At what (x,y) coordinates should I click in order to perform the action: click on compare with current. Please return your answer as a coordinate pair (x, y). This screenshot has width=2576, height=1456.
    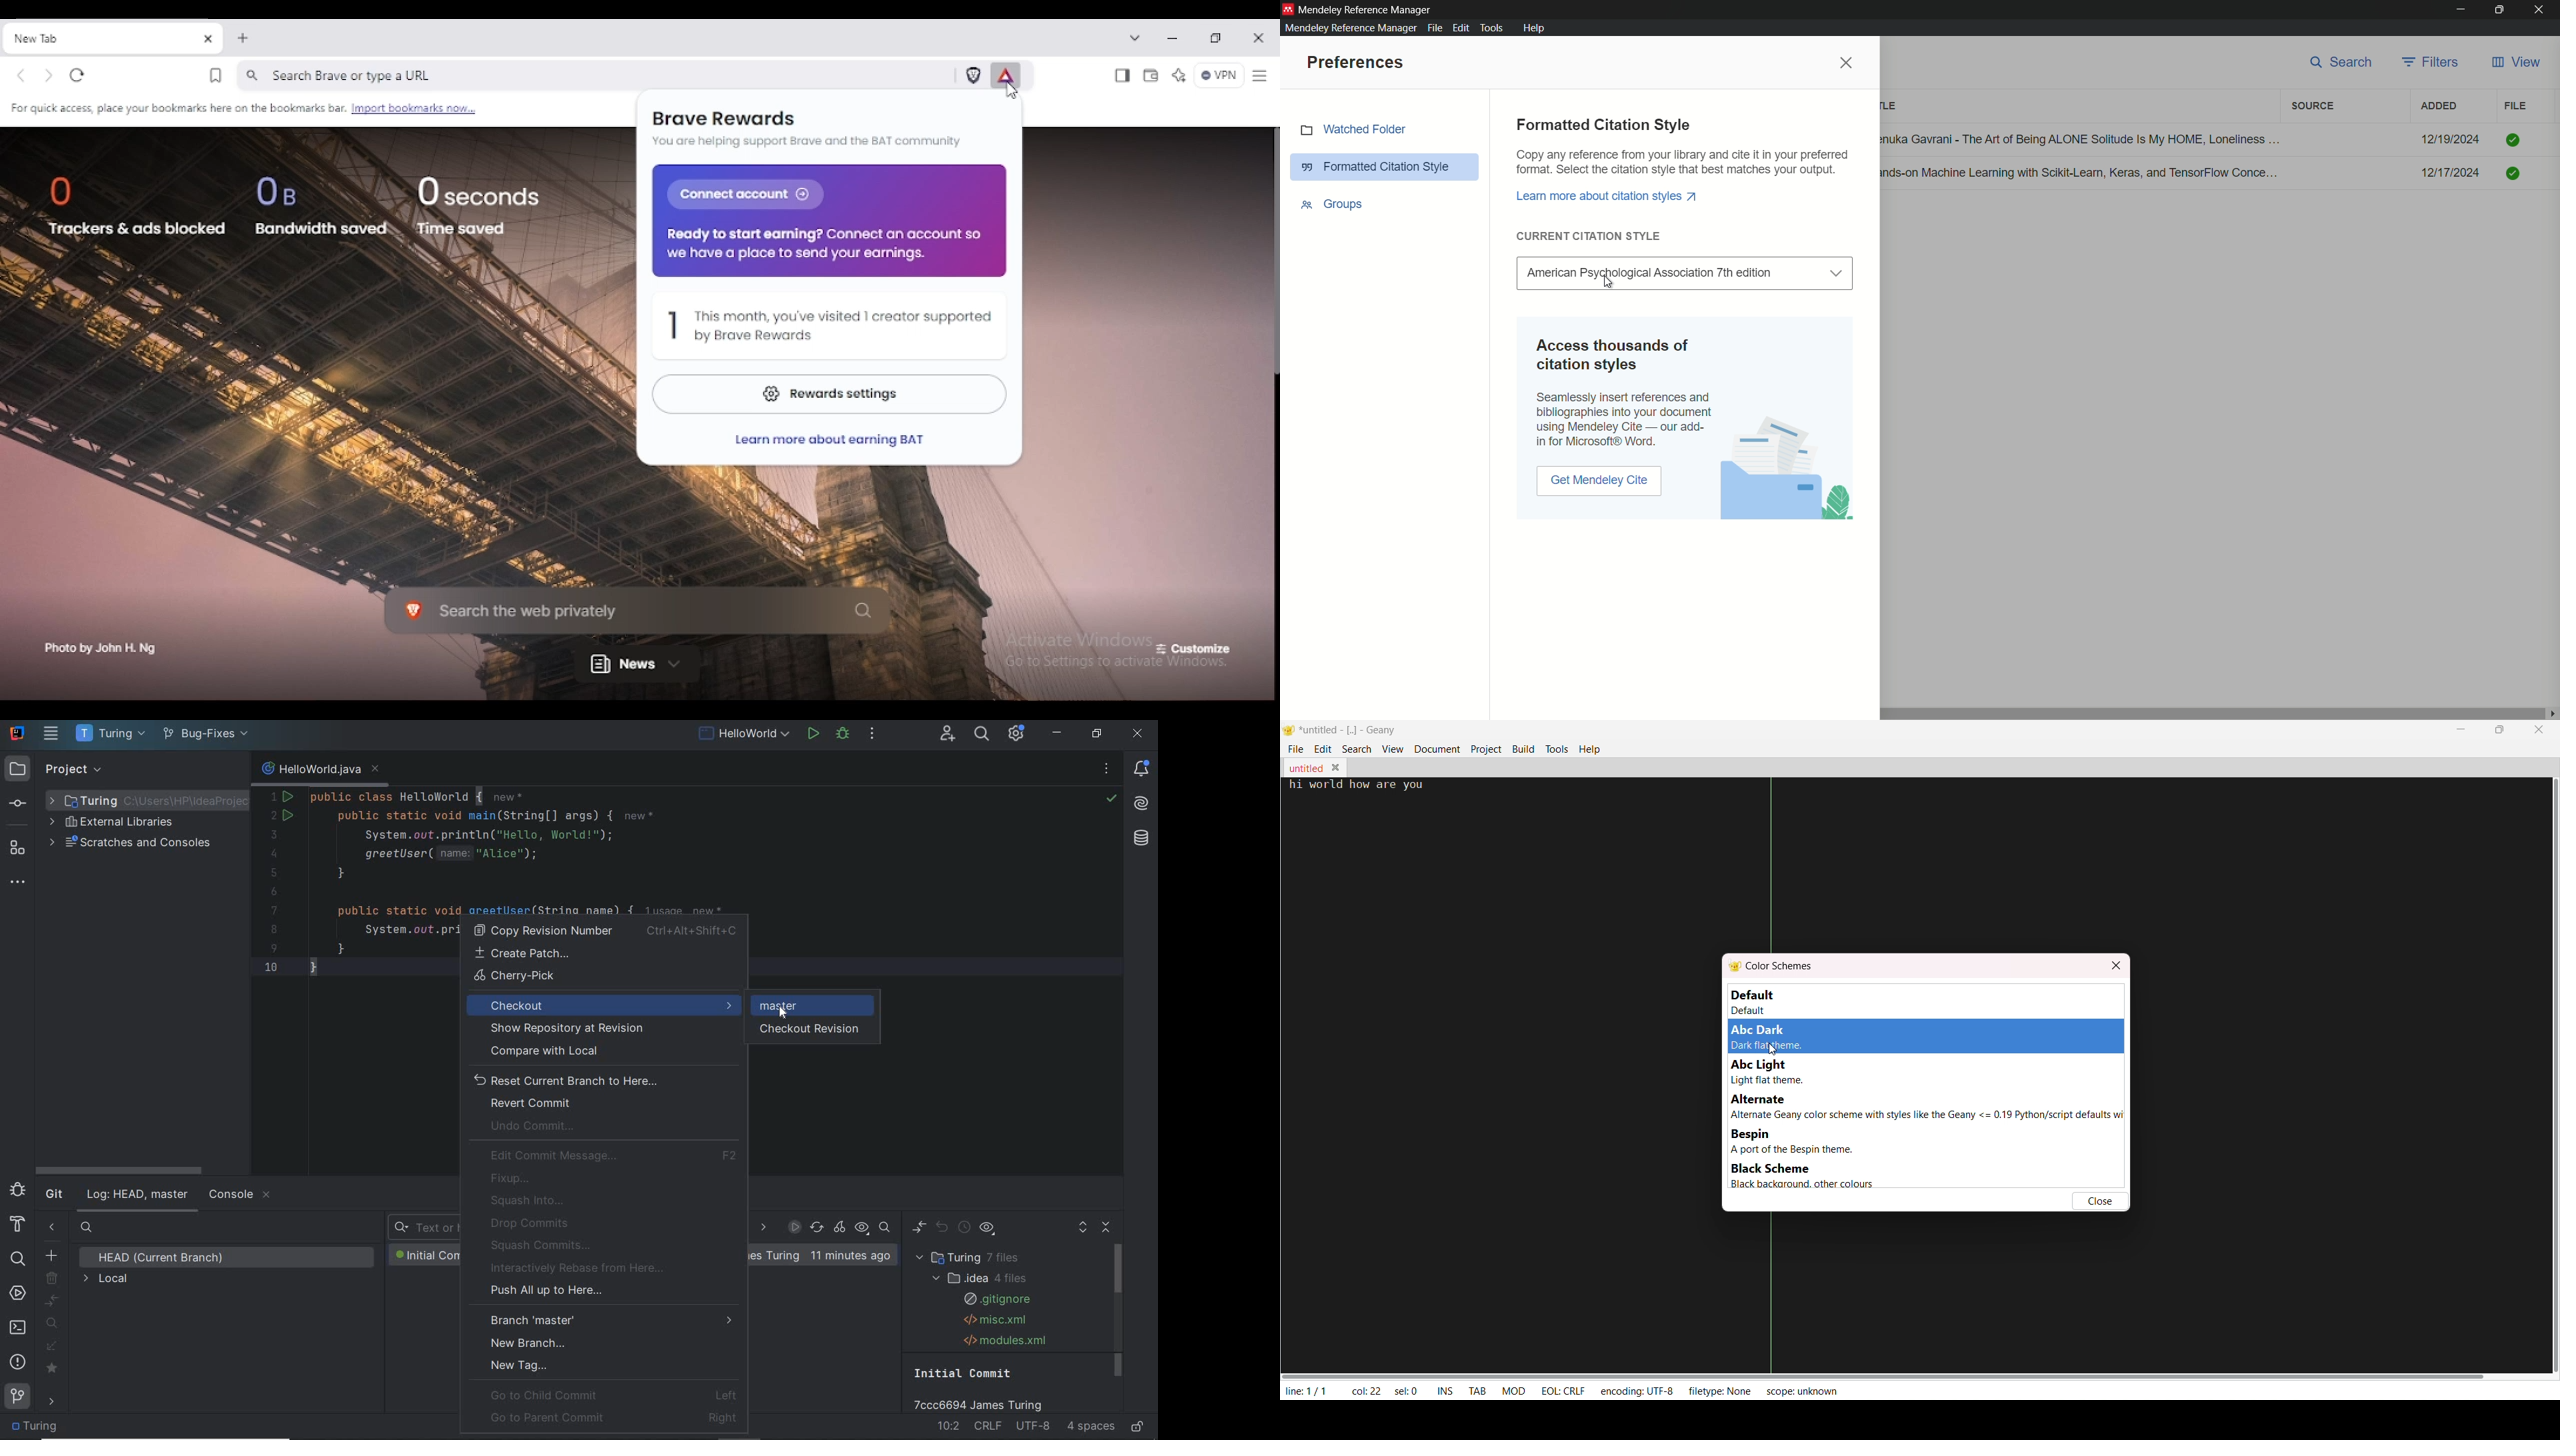
    Looking at the image, I should click on (53, 1301).